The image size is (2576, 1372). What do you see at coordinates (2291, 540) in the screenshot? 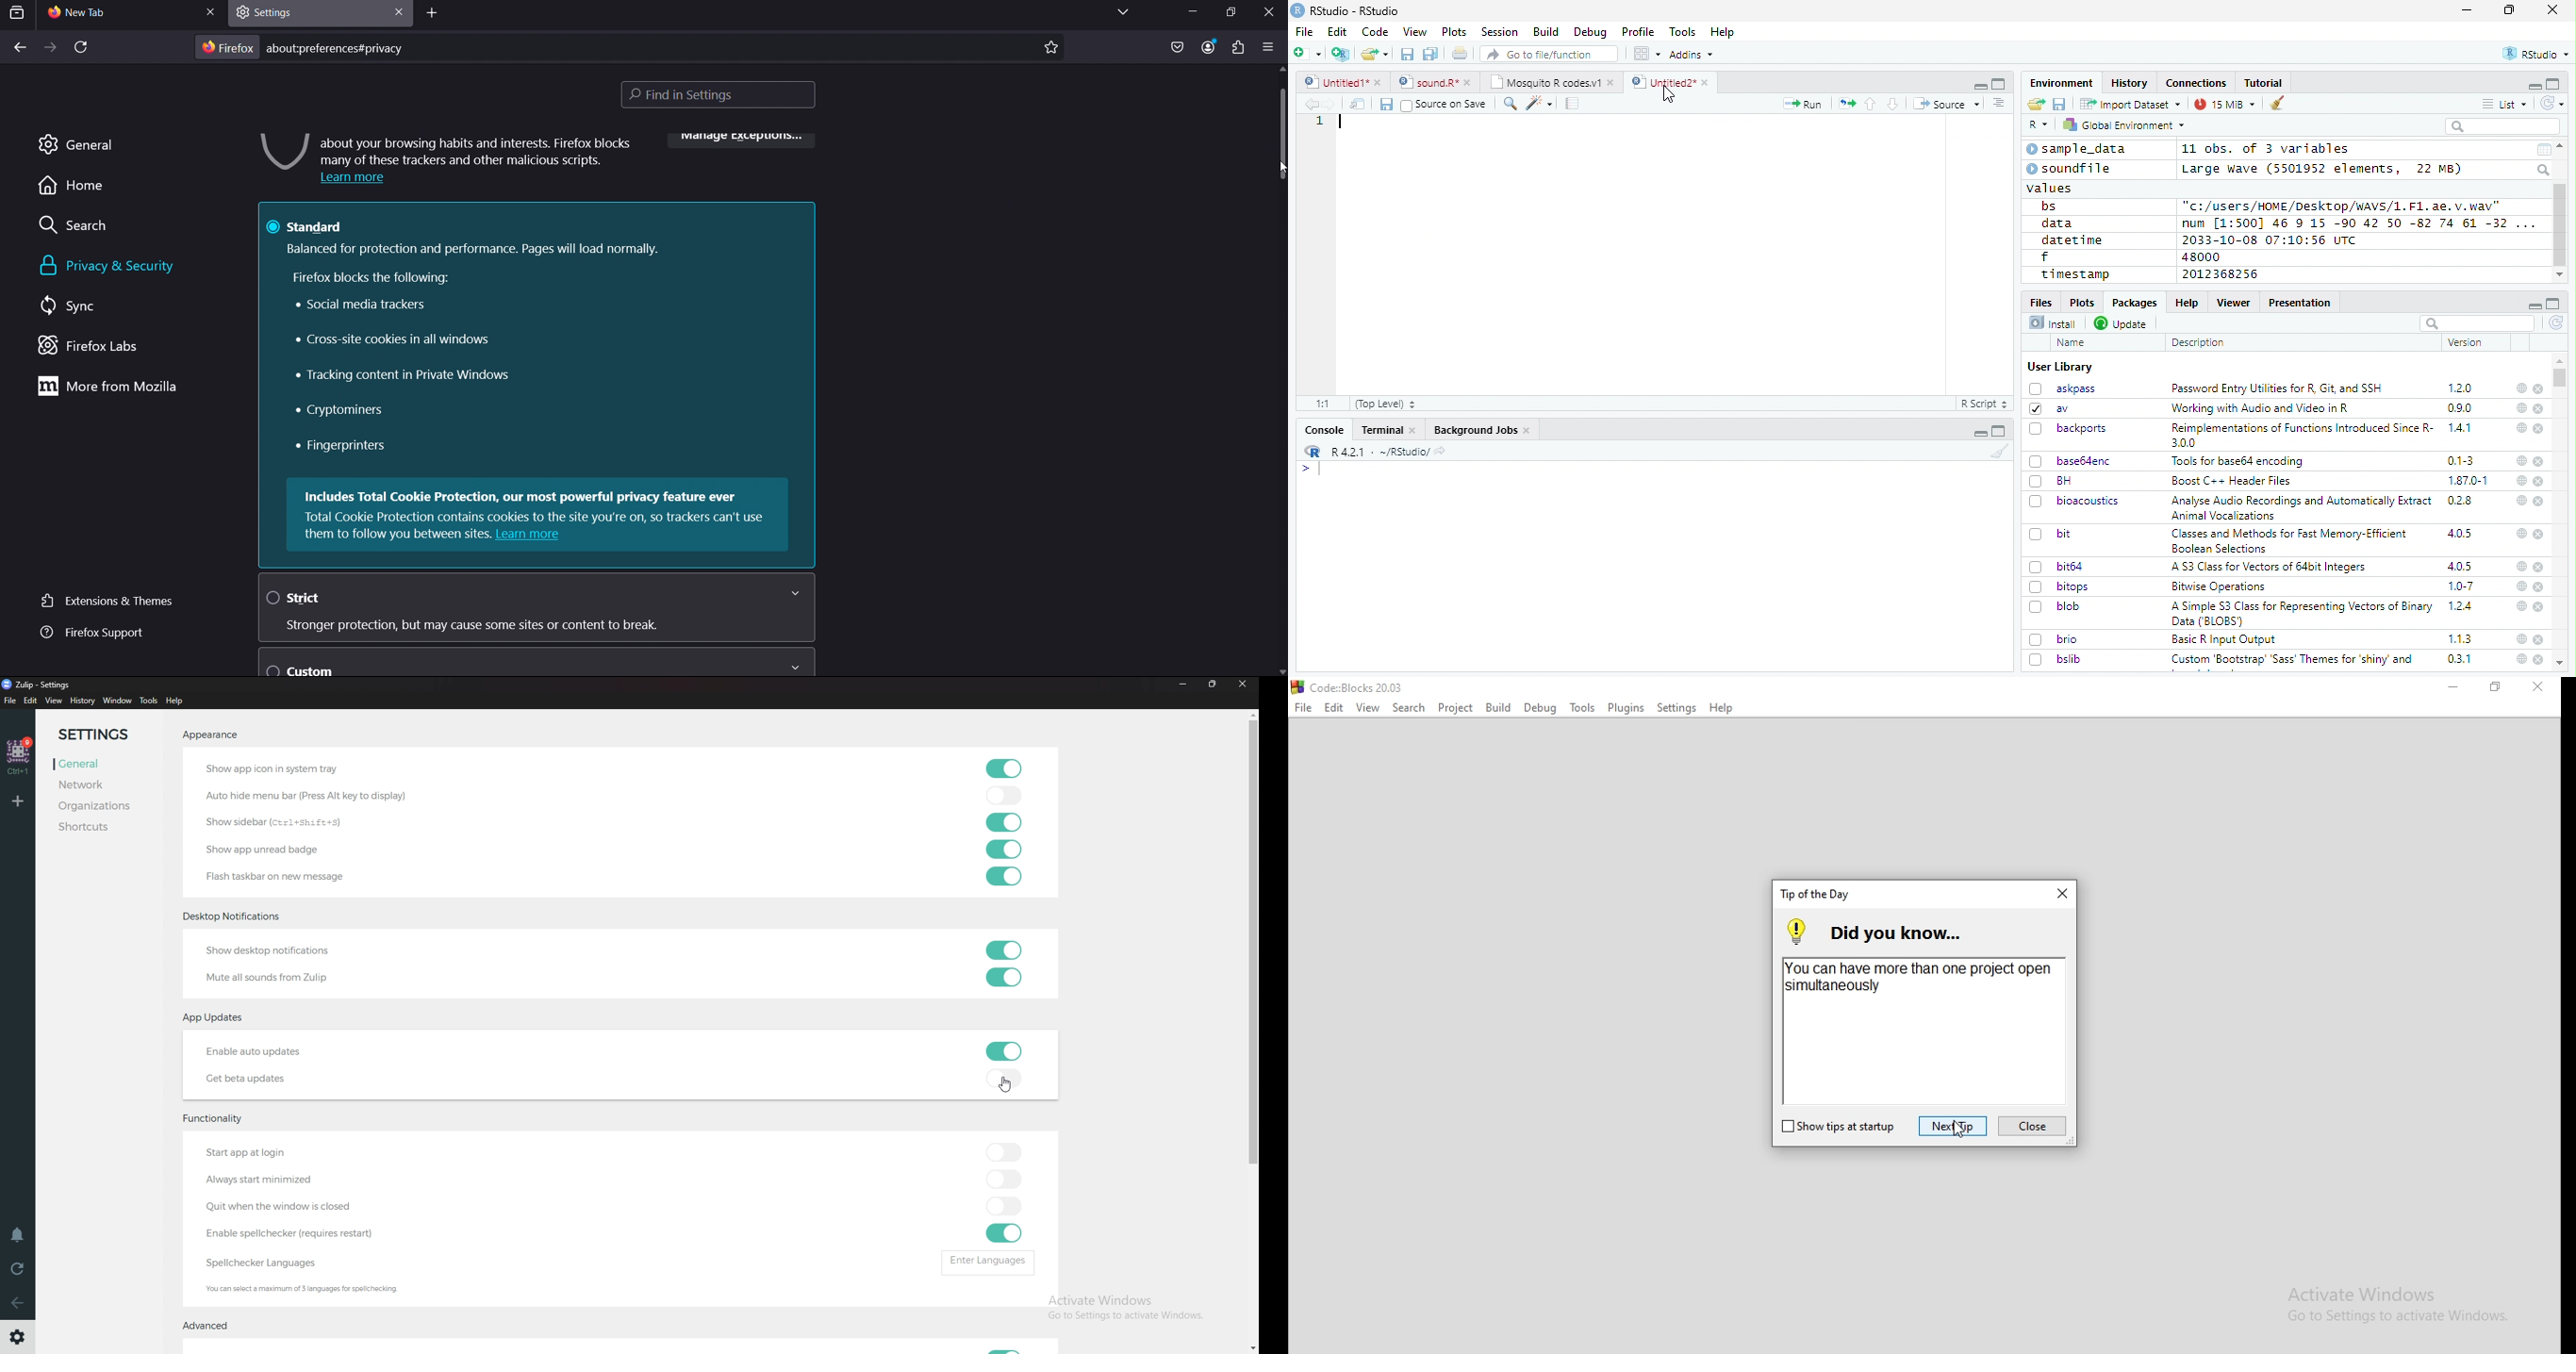
I see `(Classes and Methods for Fast Memory-Efficient
Boolean Selections` at bounding box center [2291, 540].